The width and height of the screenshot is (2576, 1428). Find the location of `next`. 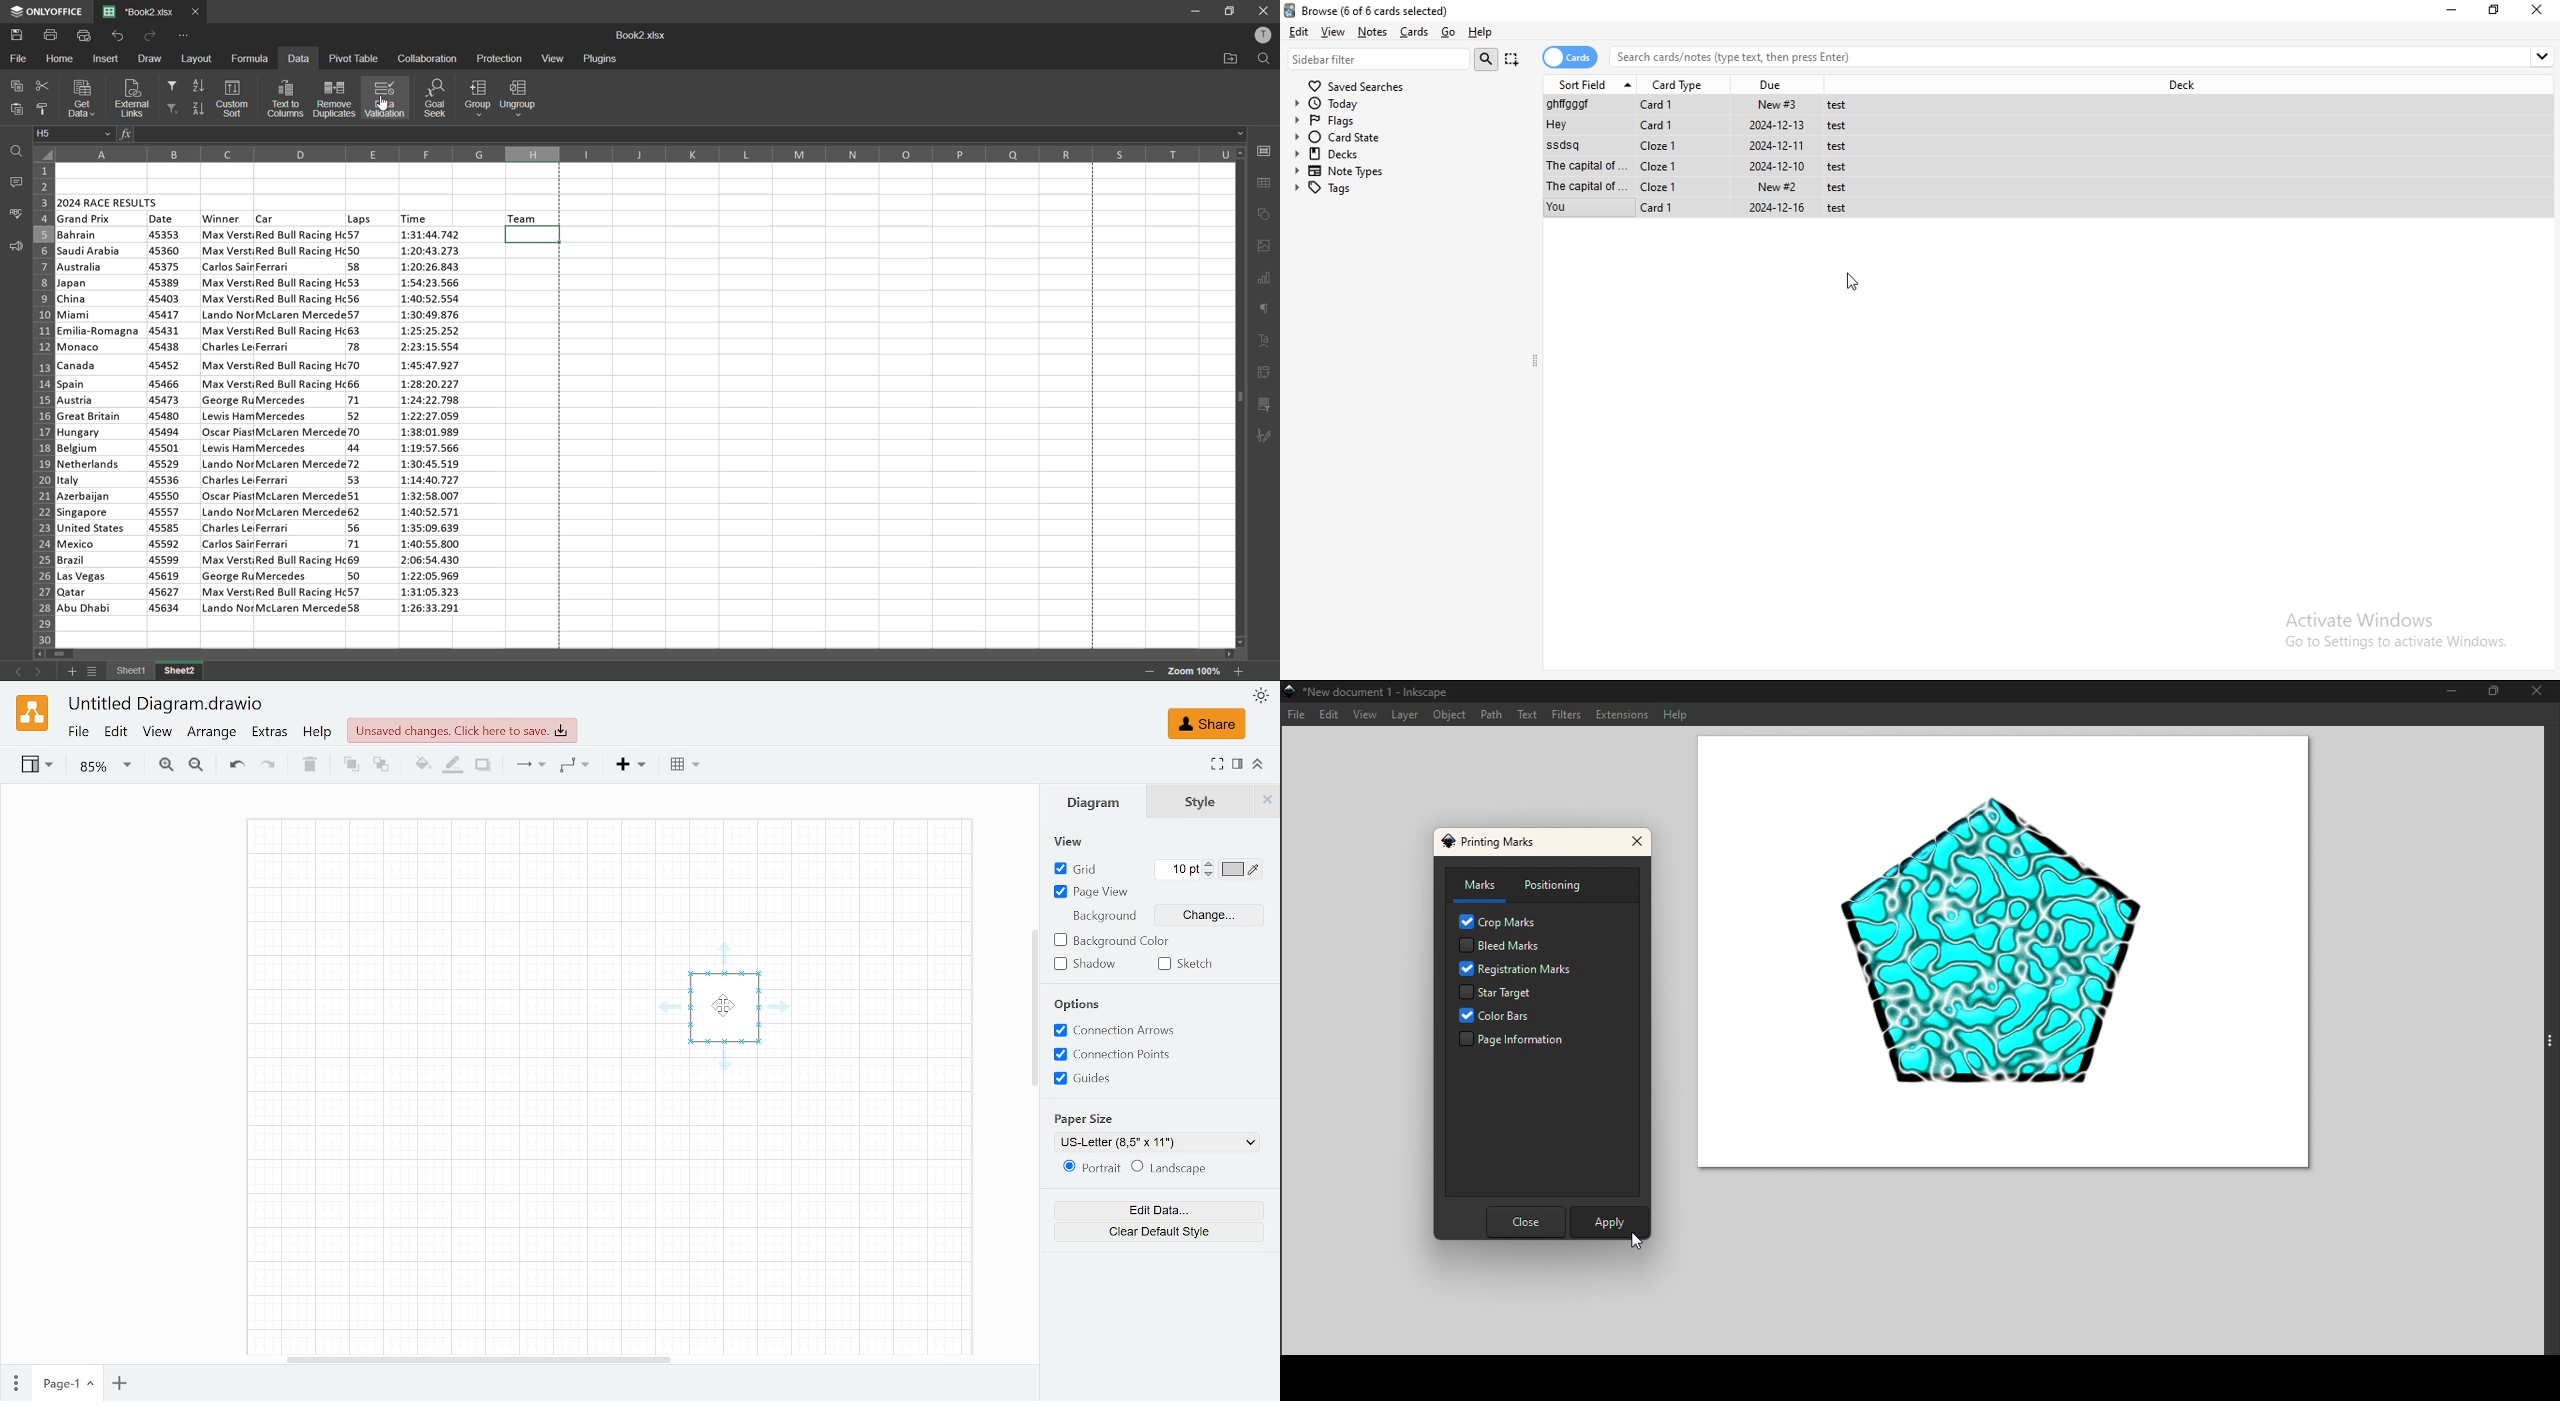

next is located at coordinates (39, 669).